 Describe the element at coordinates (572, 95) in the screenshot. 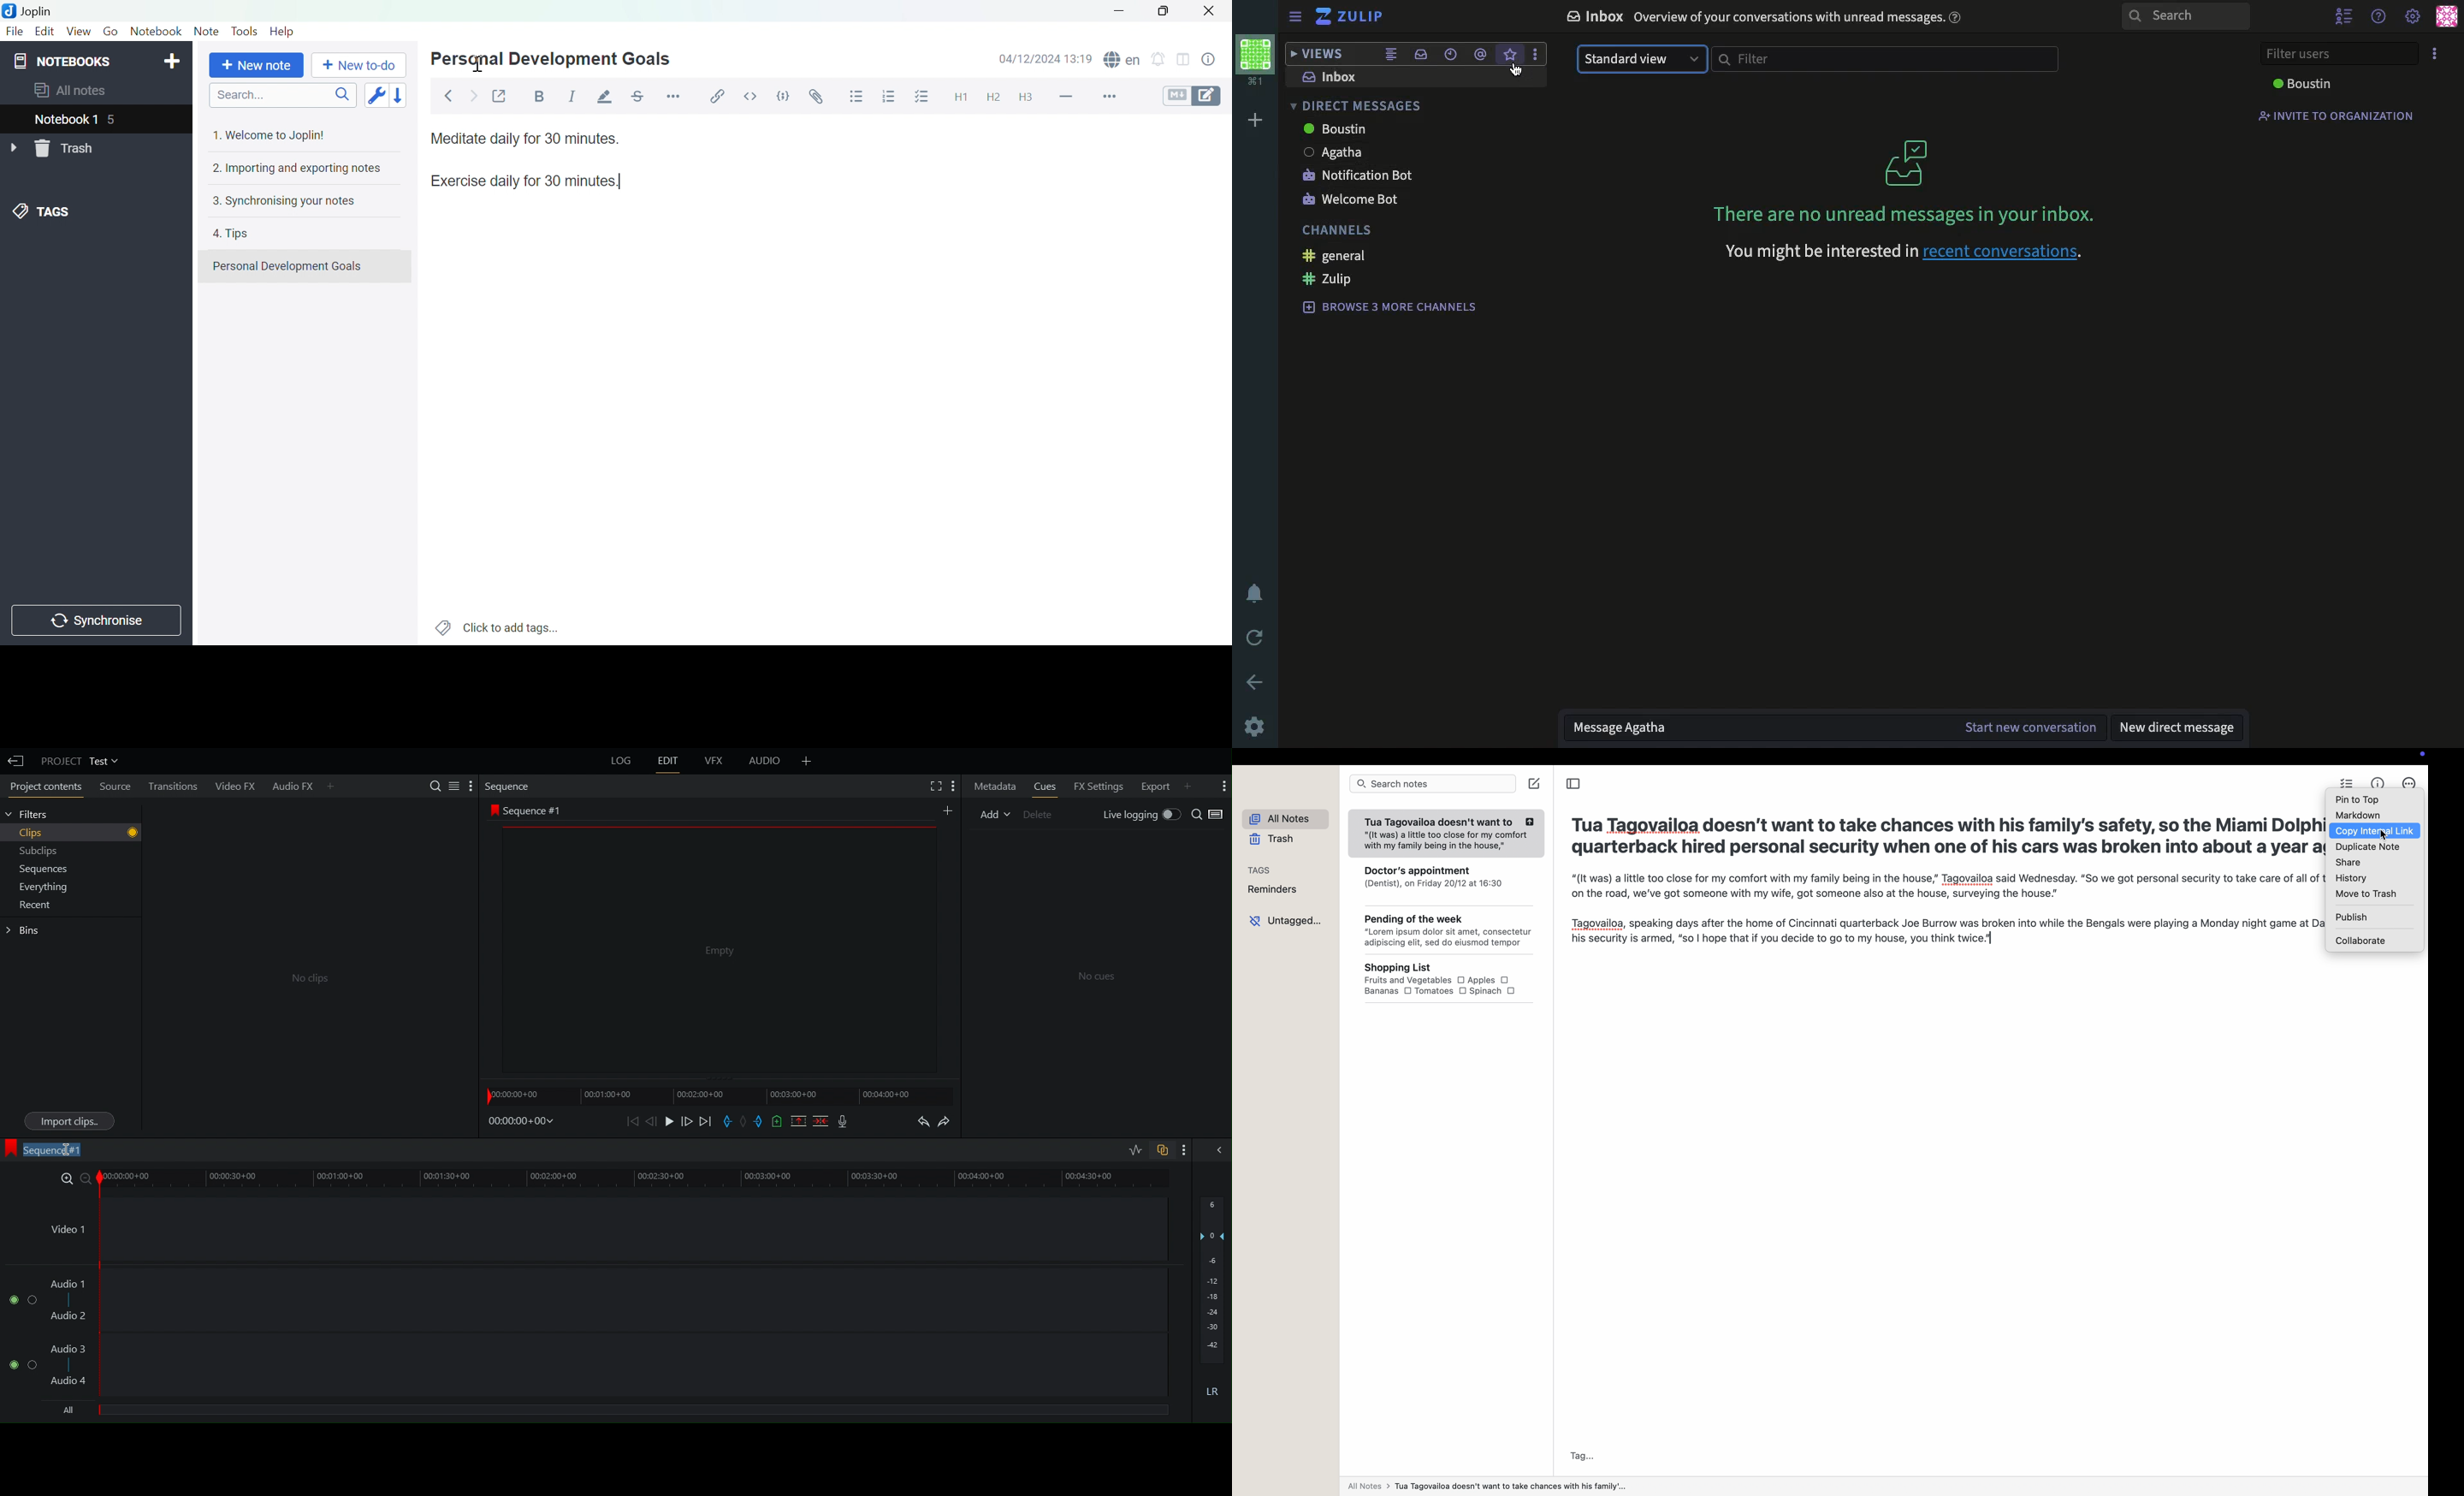

I see `Italic` at that location.